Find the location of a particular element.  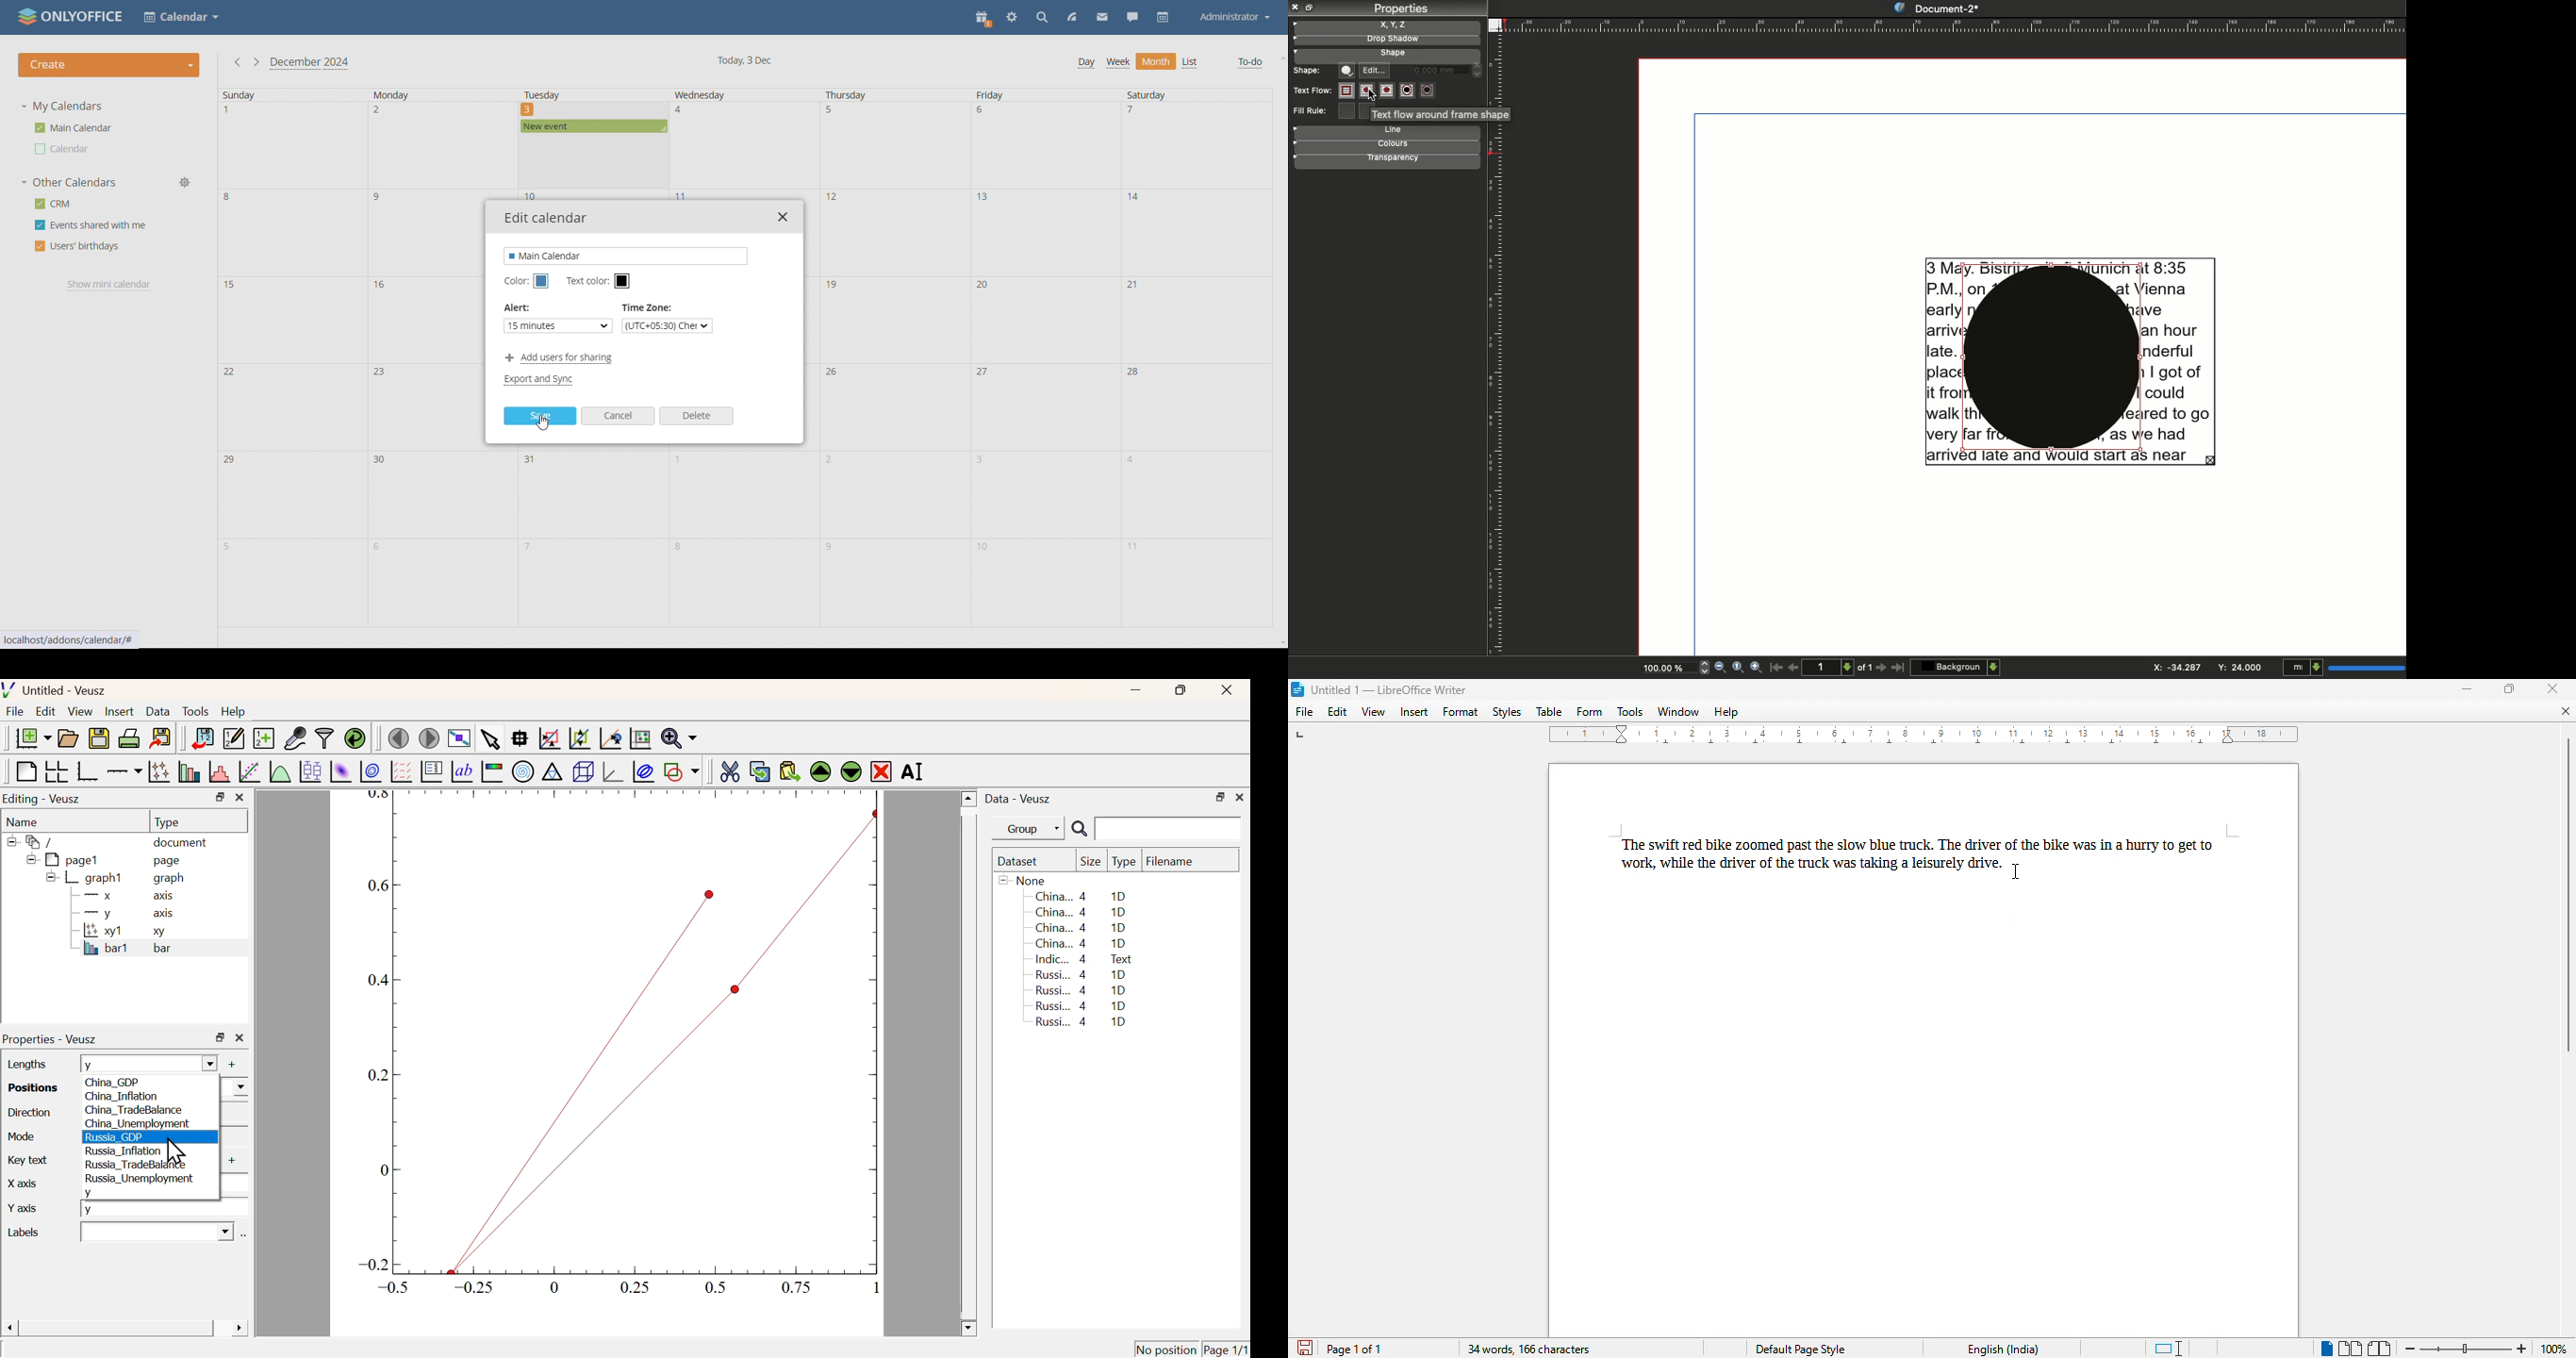

Edit is located at coordinates (1374, 68).